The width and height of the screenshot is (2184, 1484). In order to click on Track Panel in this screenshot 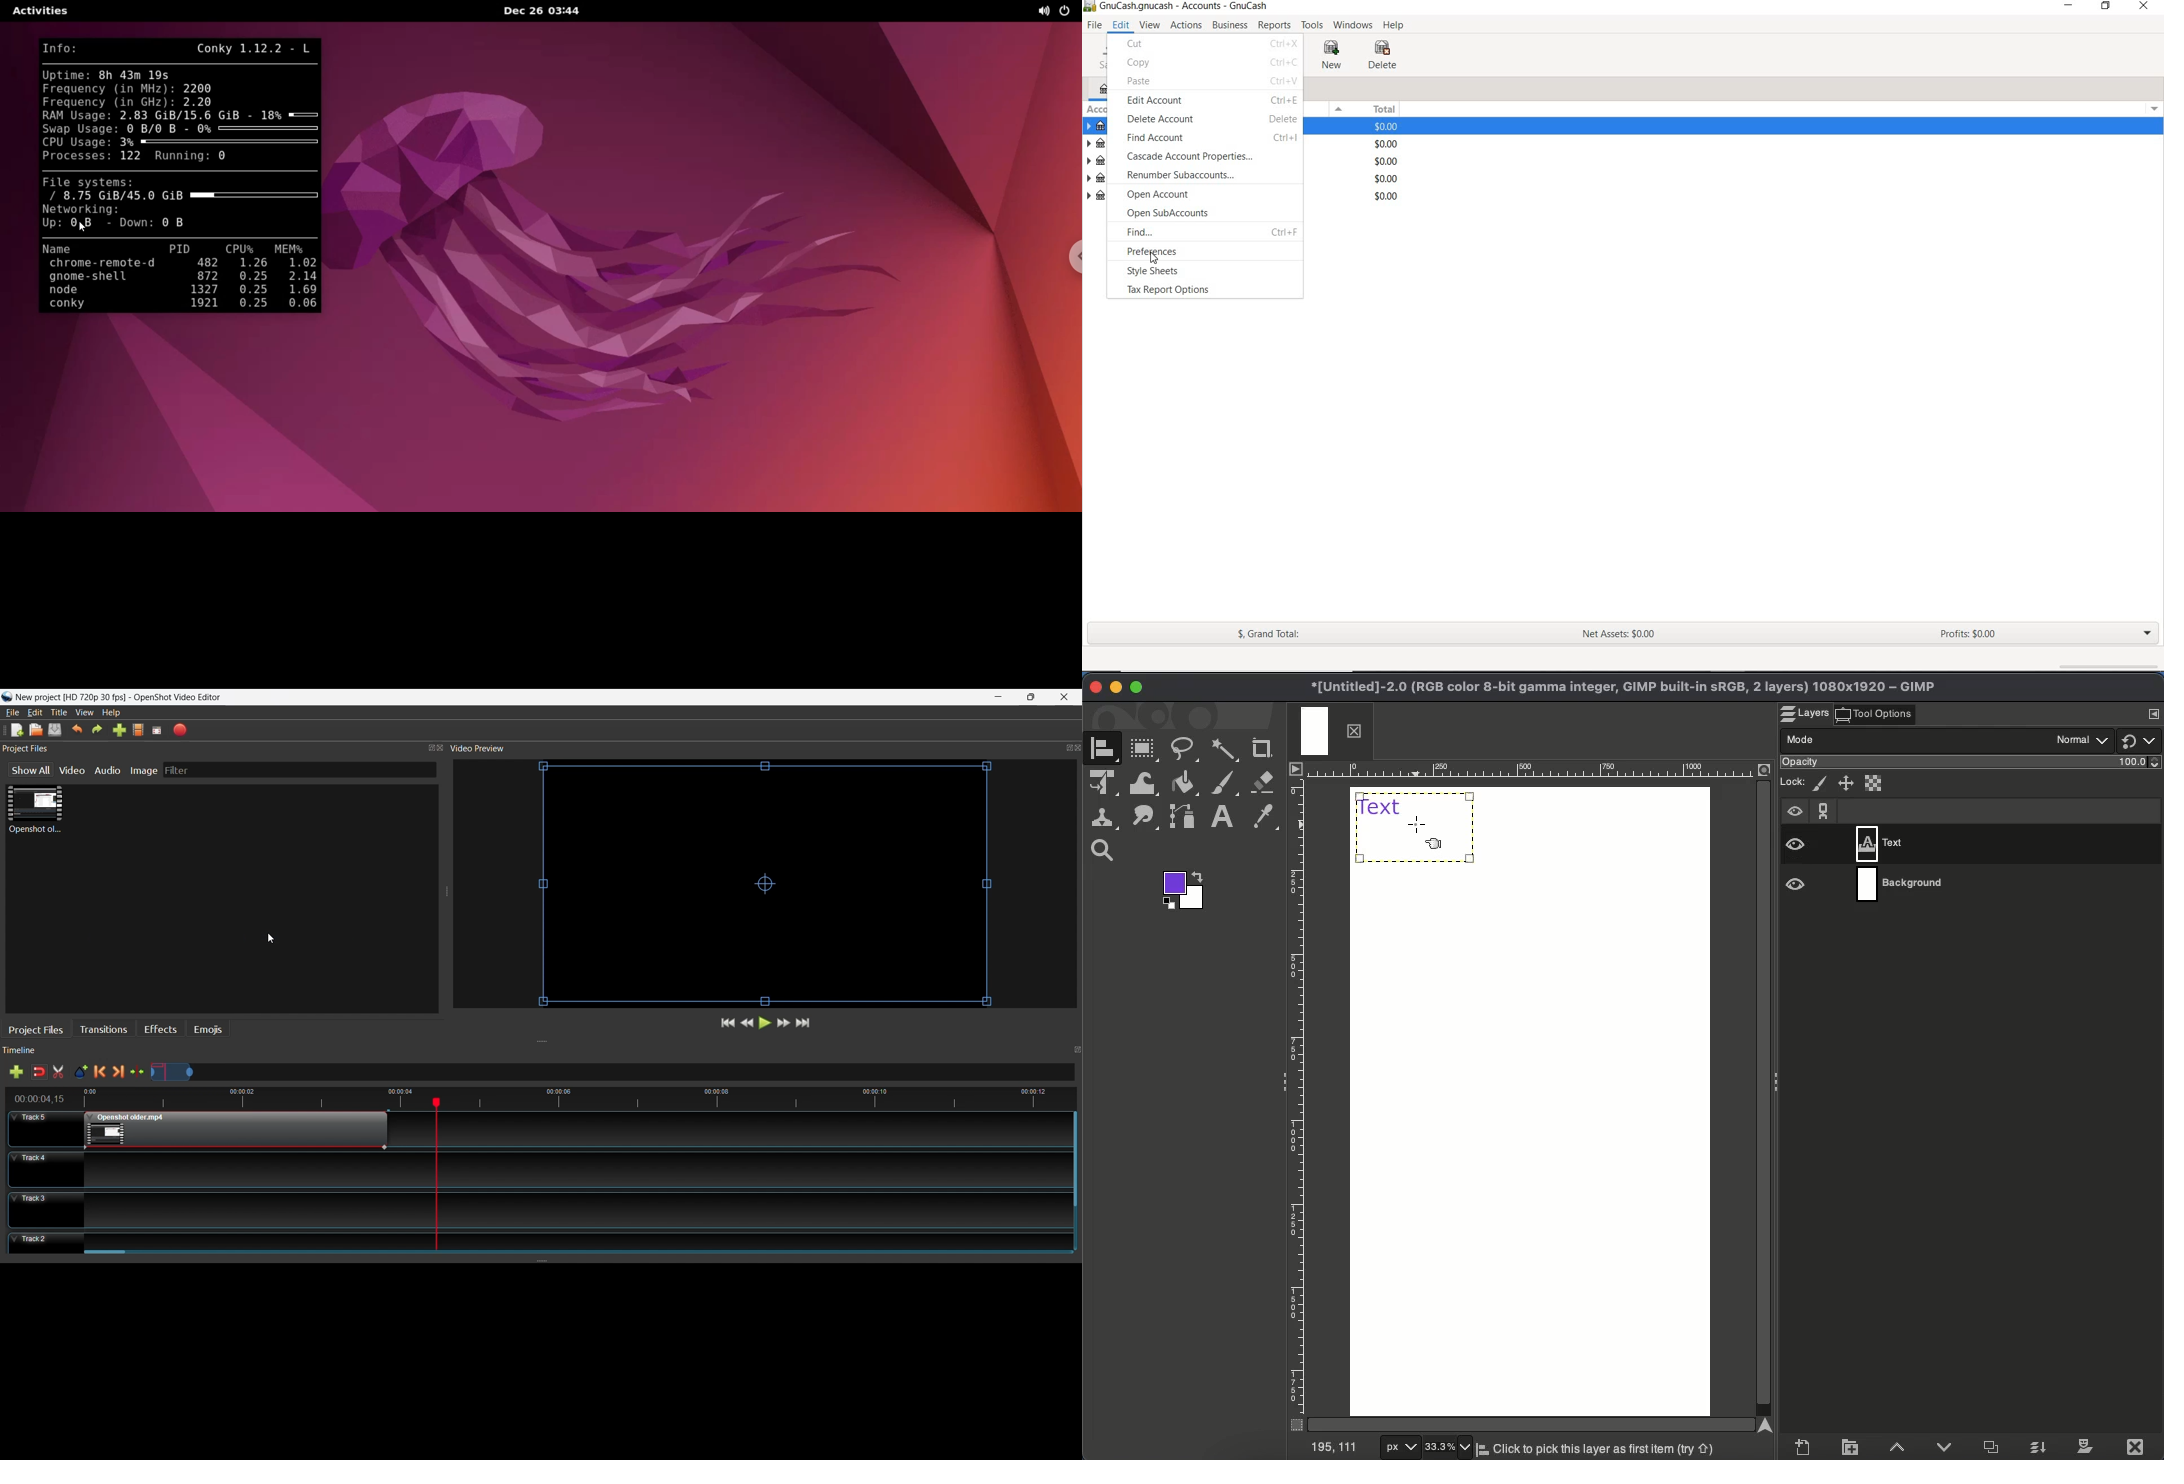, I will do `click(572, 1169)`.